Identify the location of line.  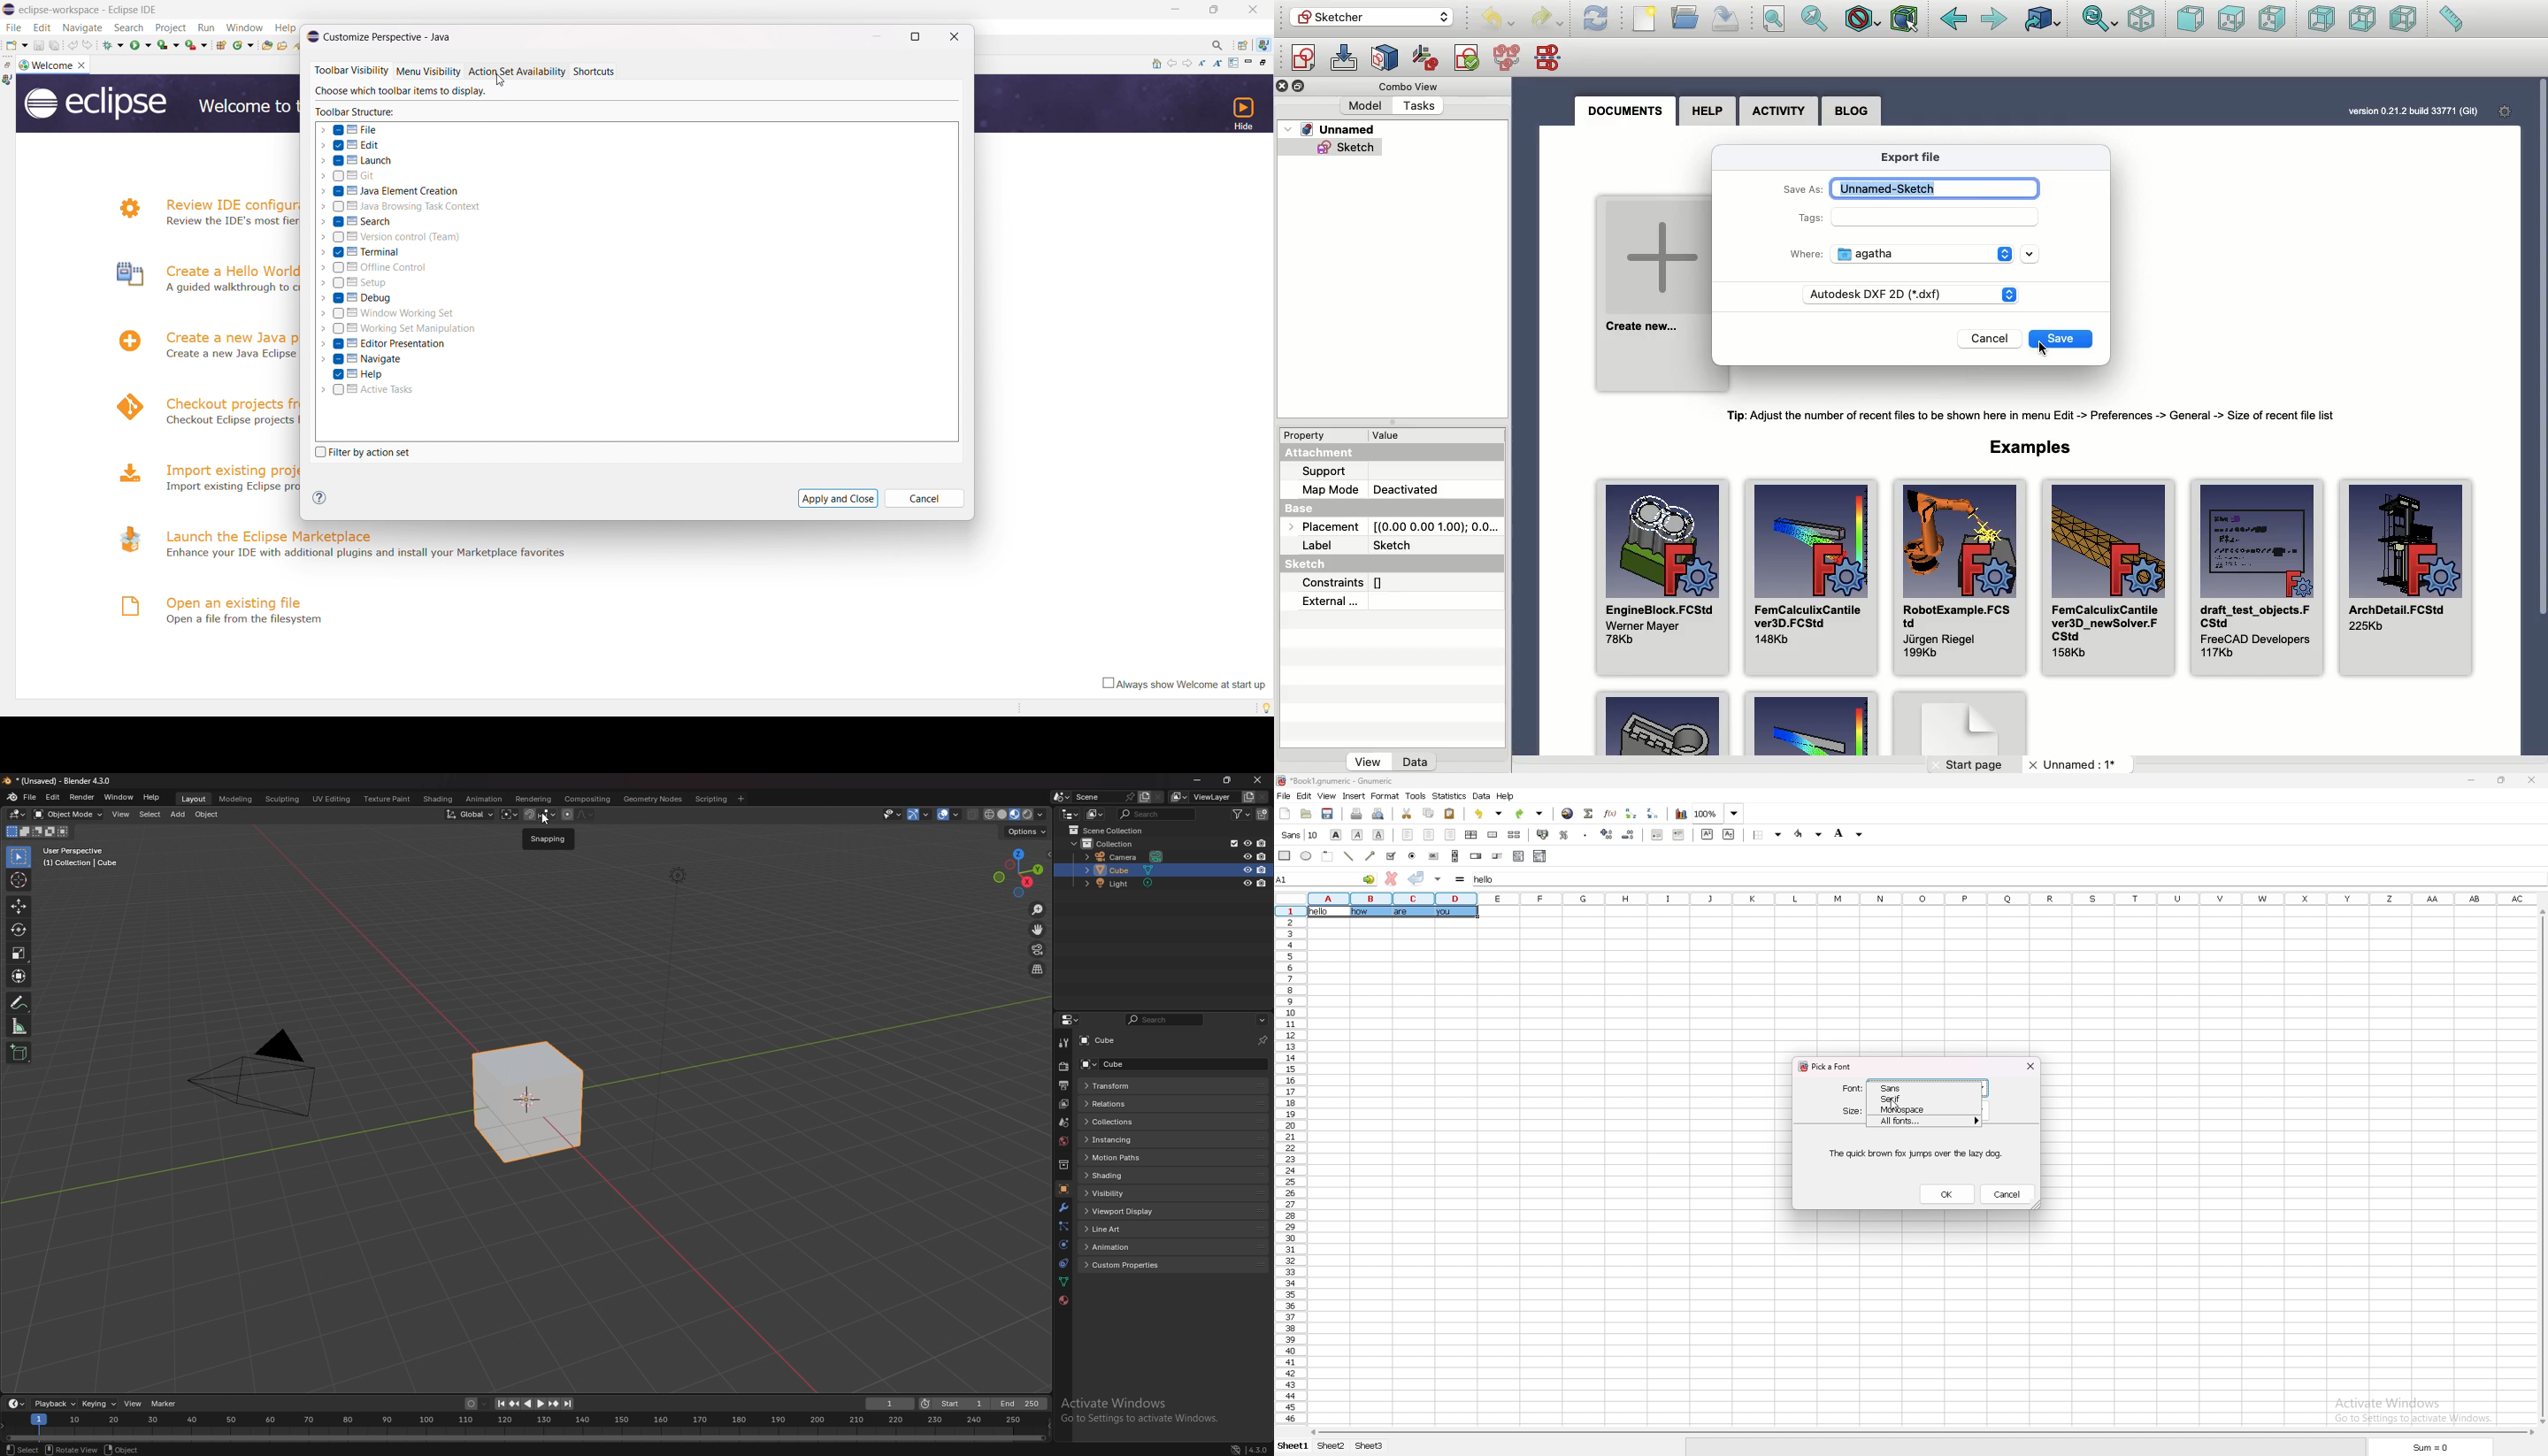
(1349, 857).